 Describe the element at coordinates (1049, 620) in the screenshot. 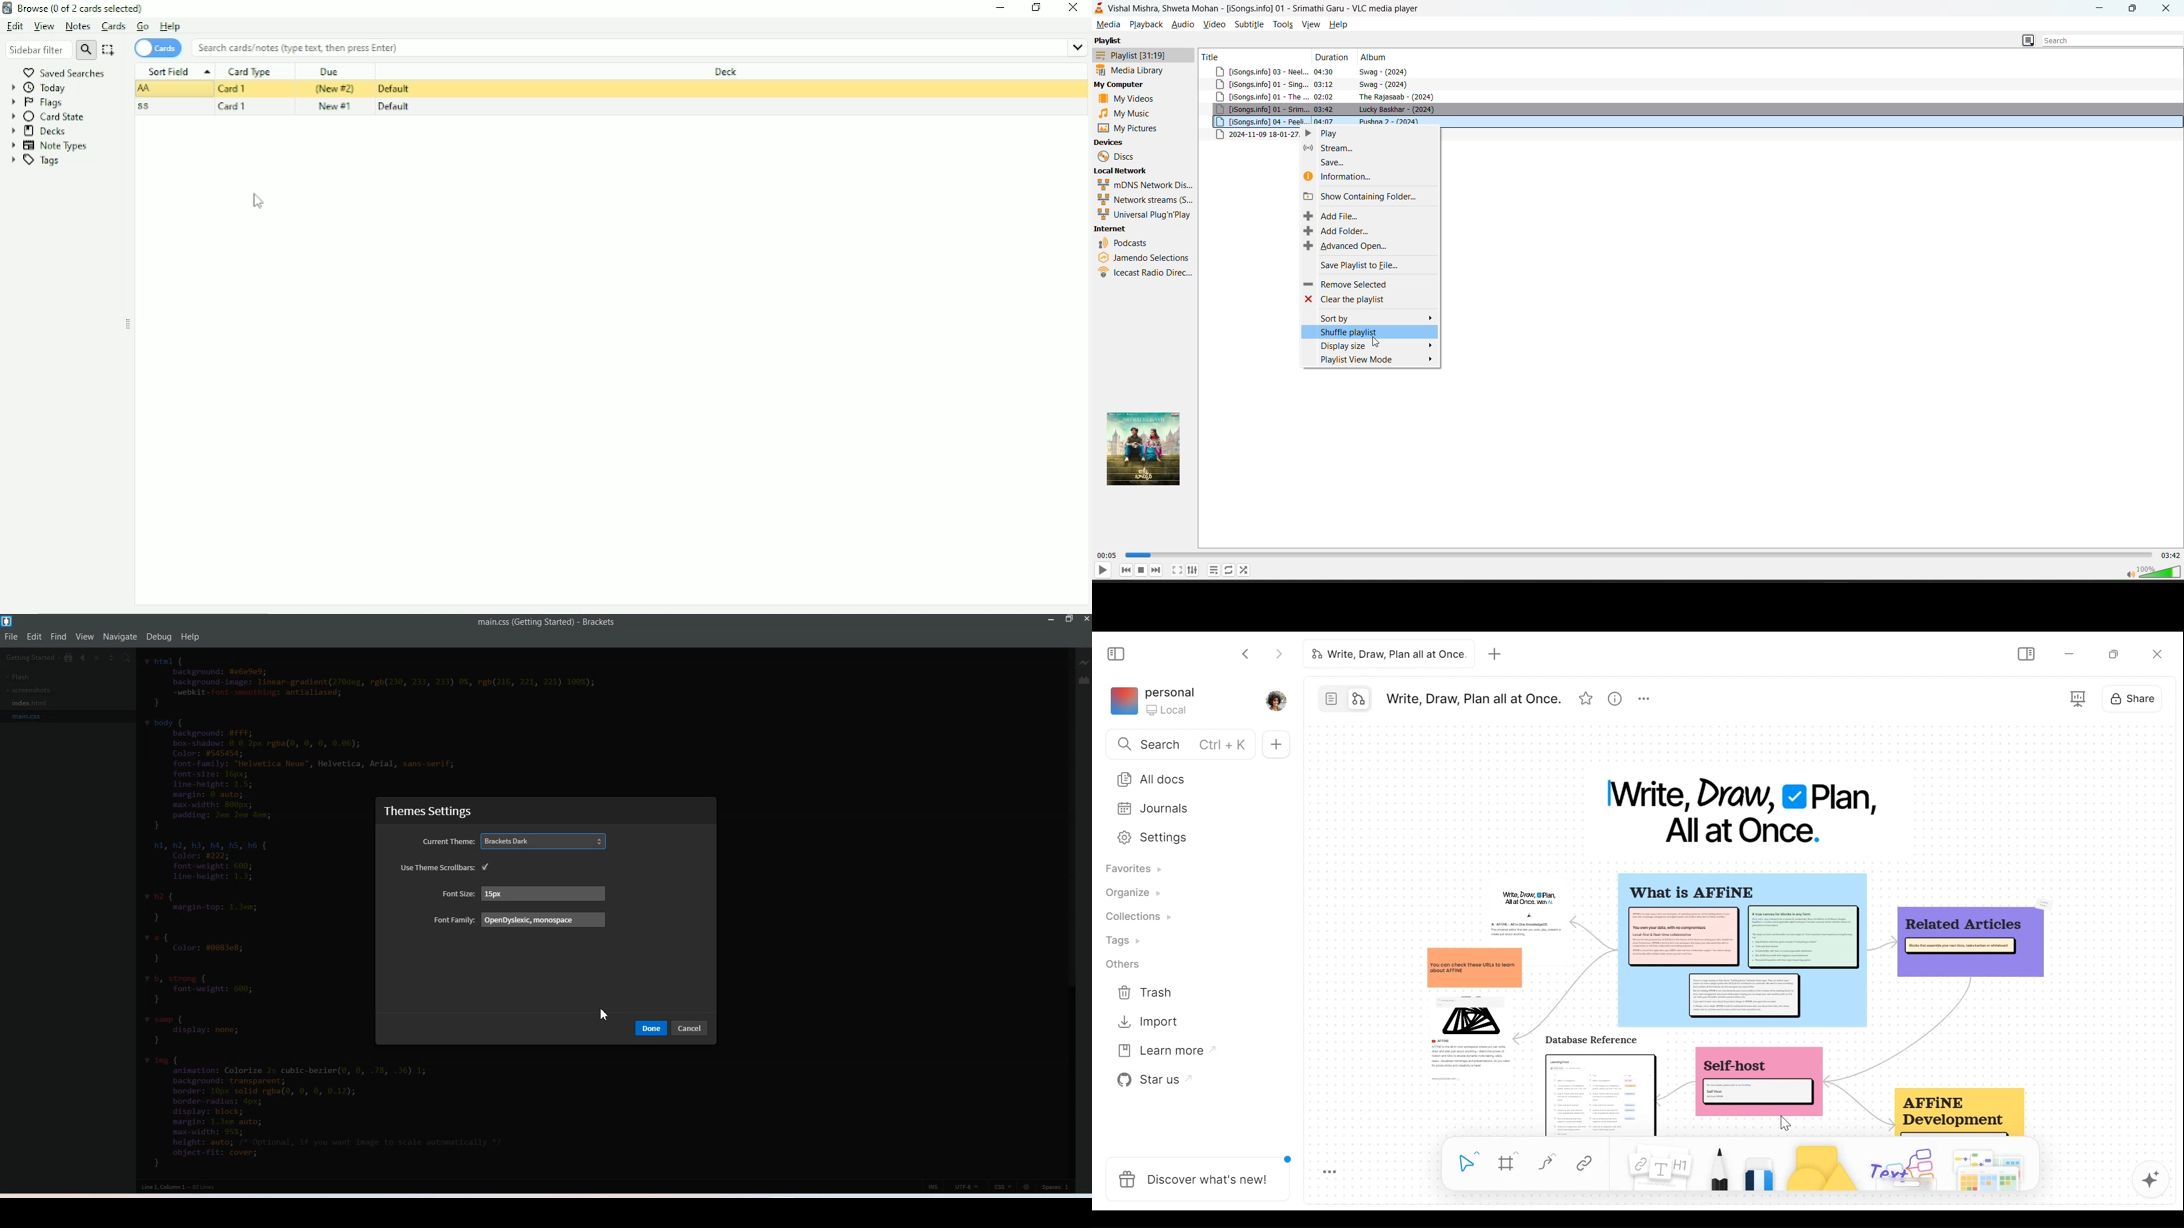

I see `Minimize` at that location.